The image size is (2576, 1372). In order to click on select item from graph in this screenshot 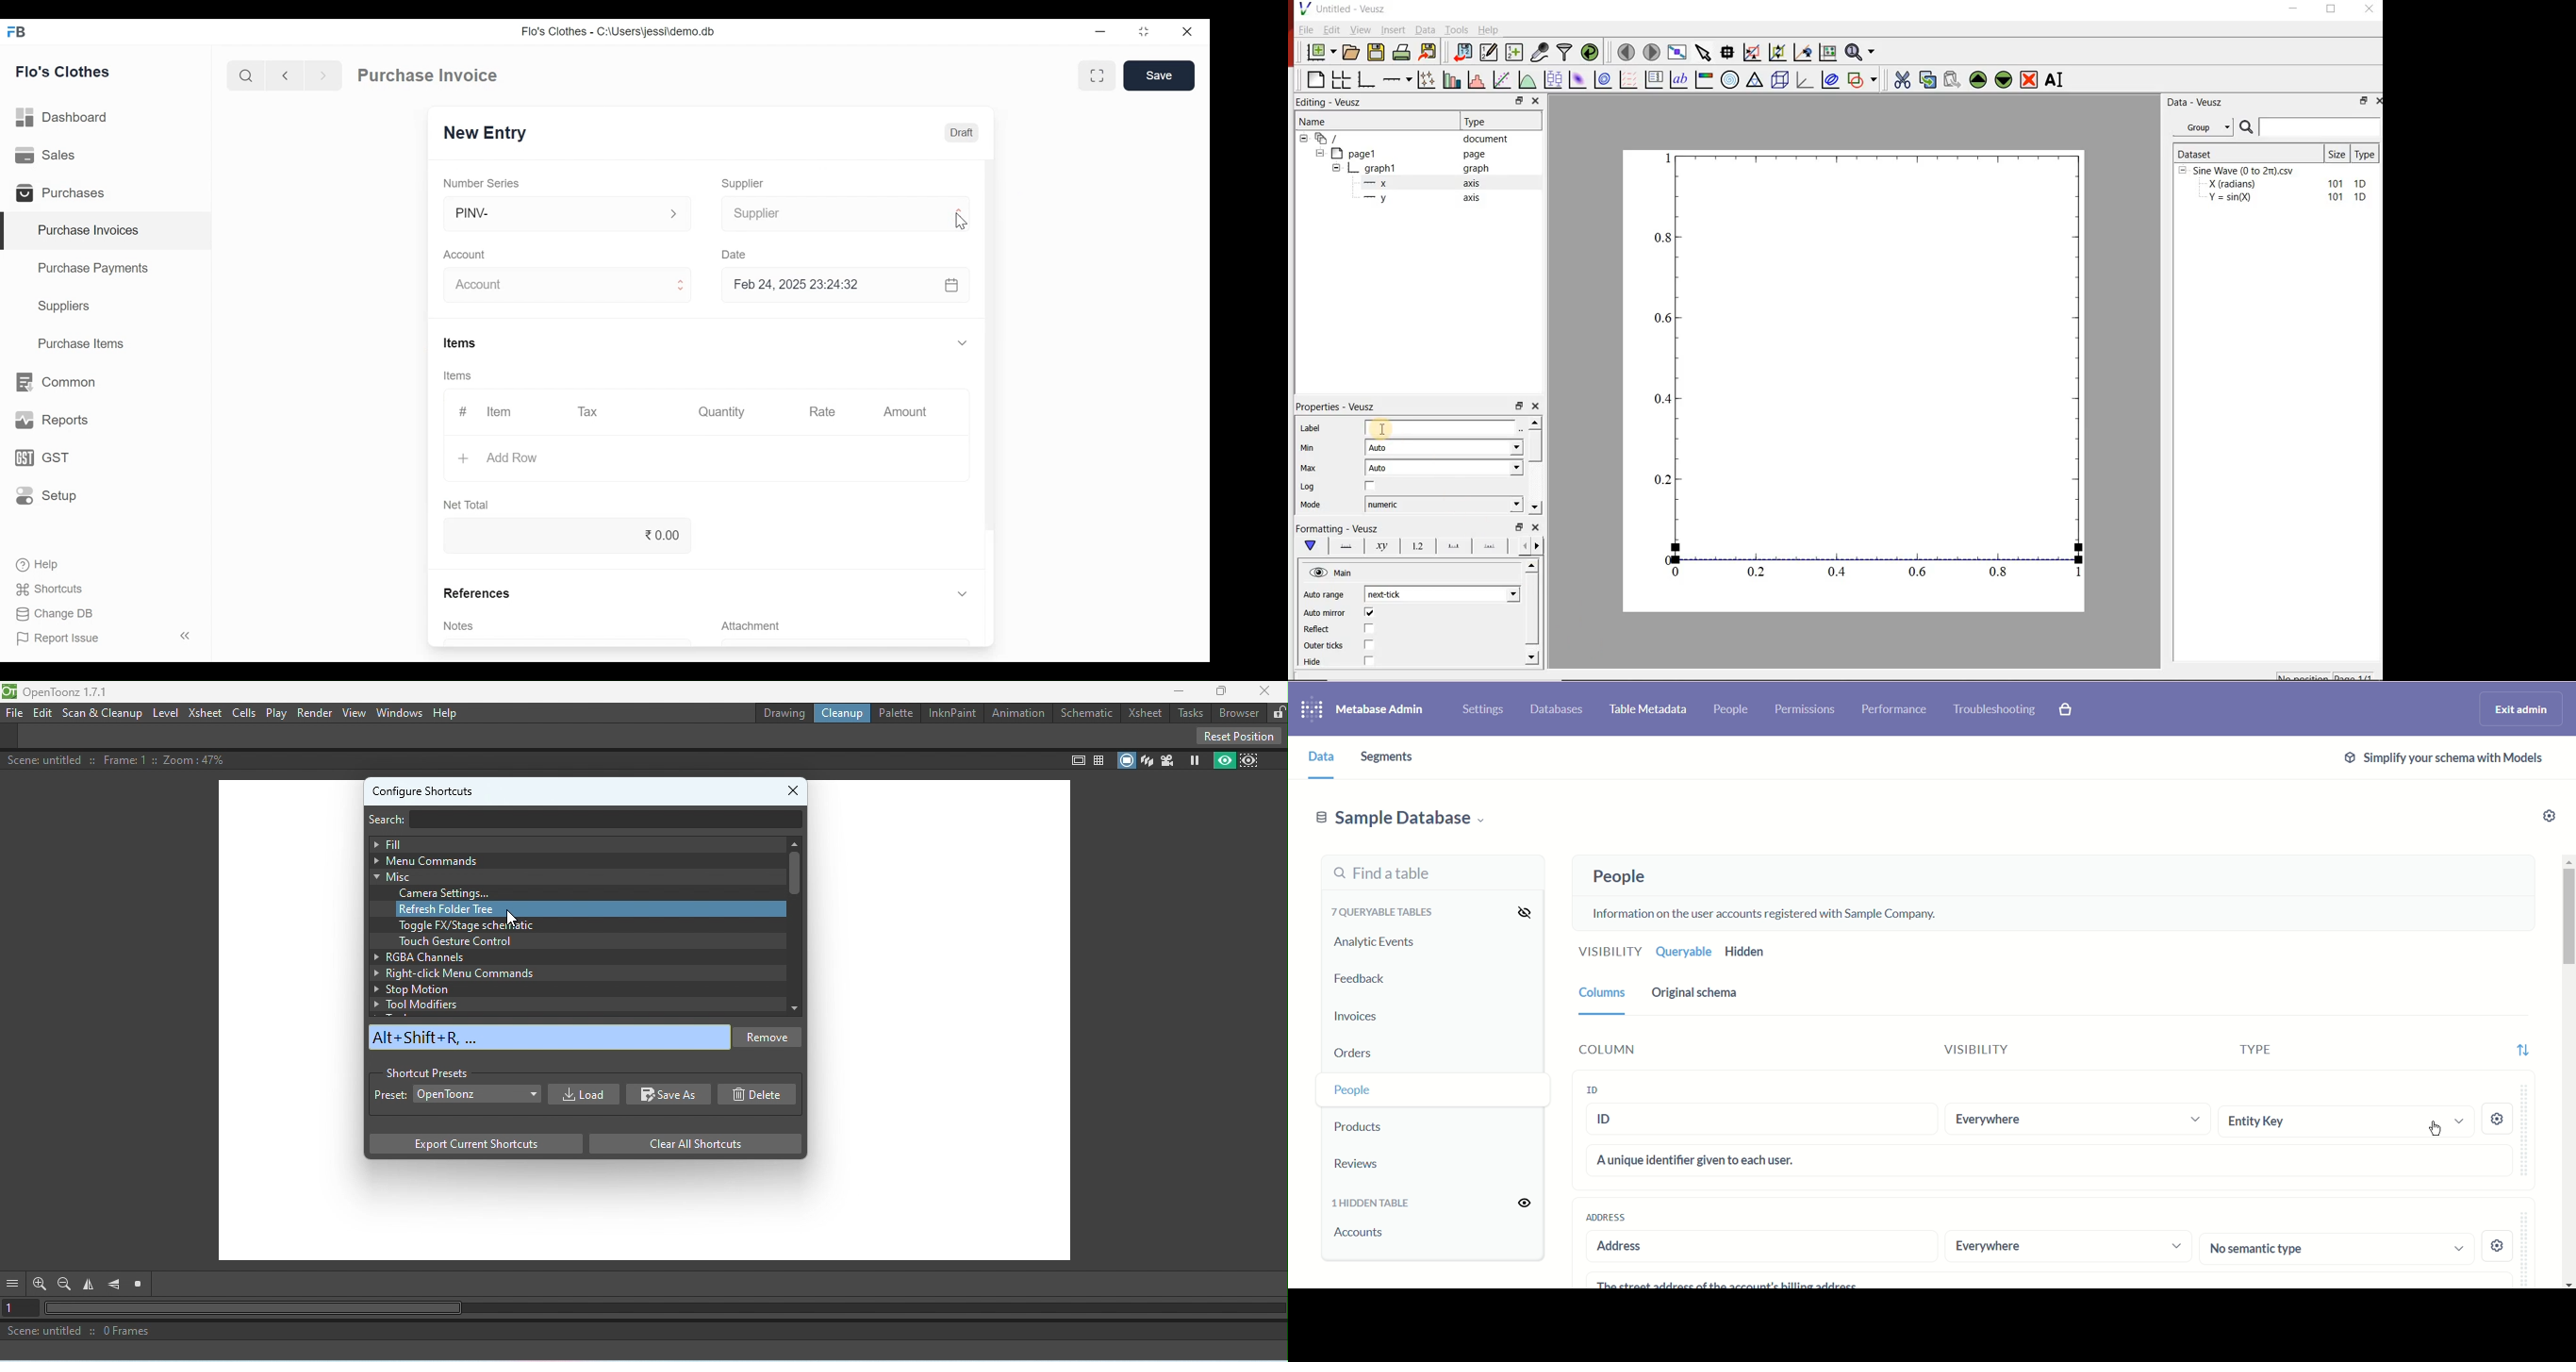, I will do `click(1704, 51)`.